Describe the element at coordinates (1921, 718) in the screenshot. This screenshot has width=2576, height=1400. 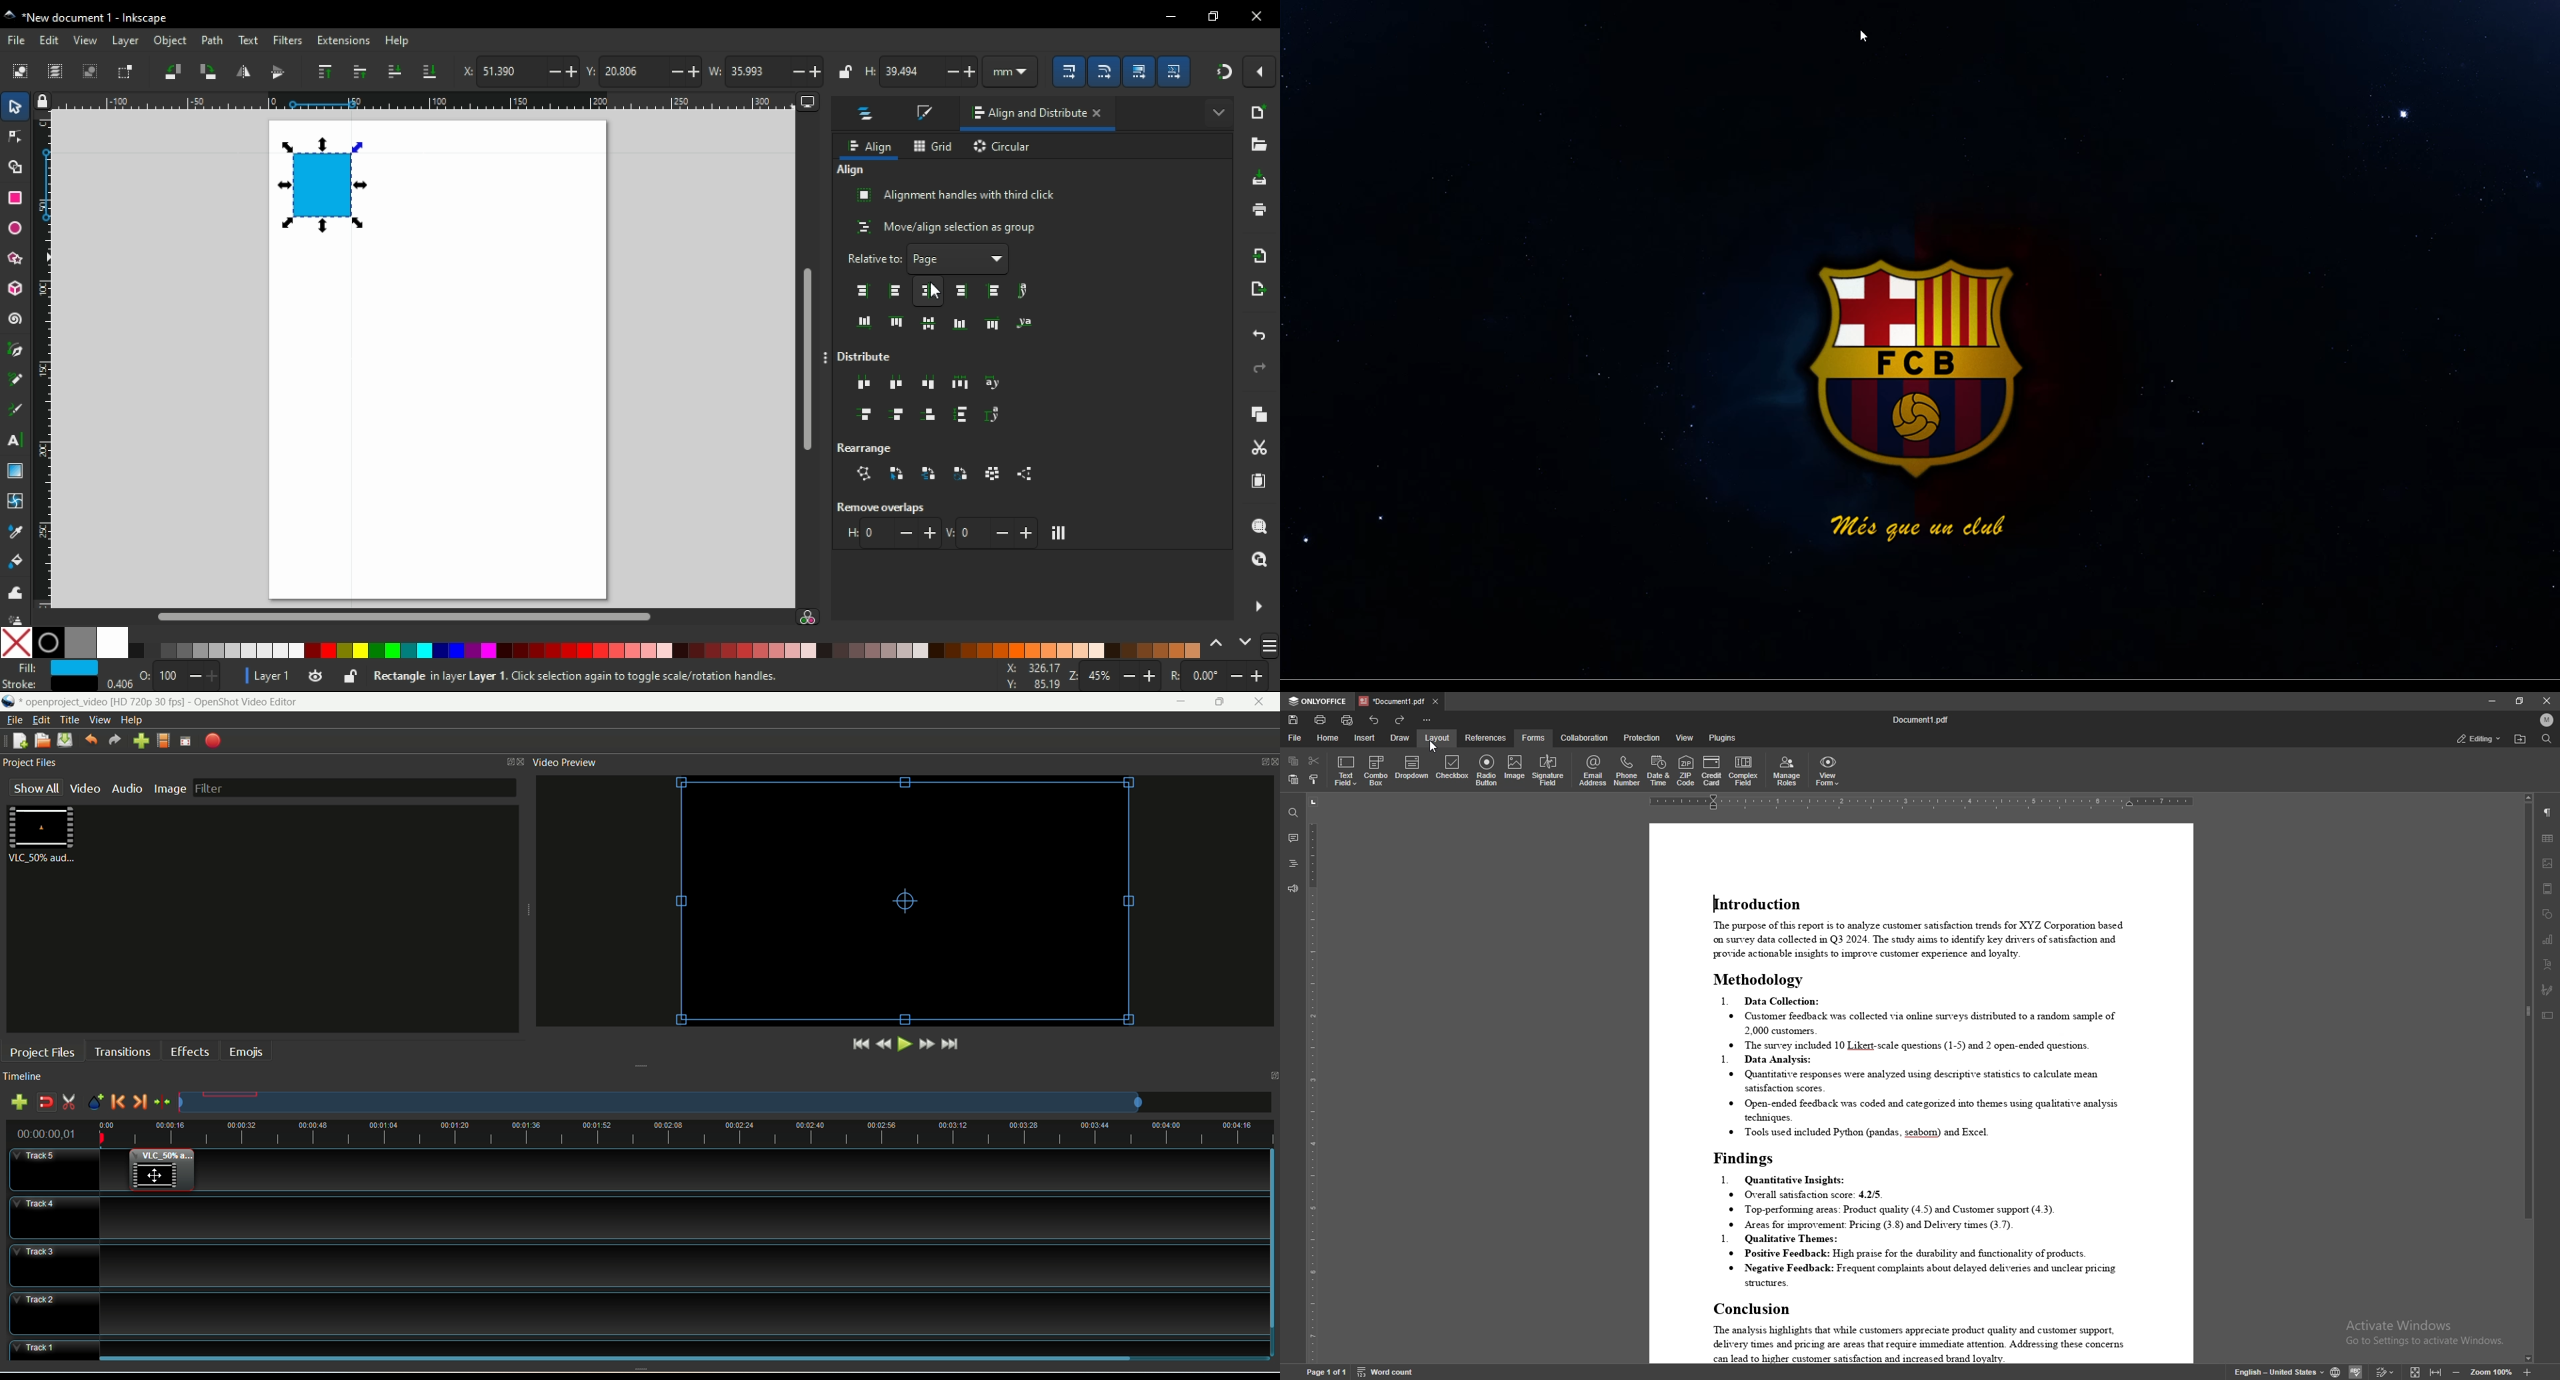
I see `file name` at that location.